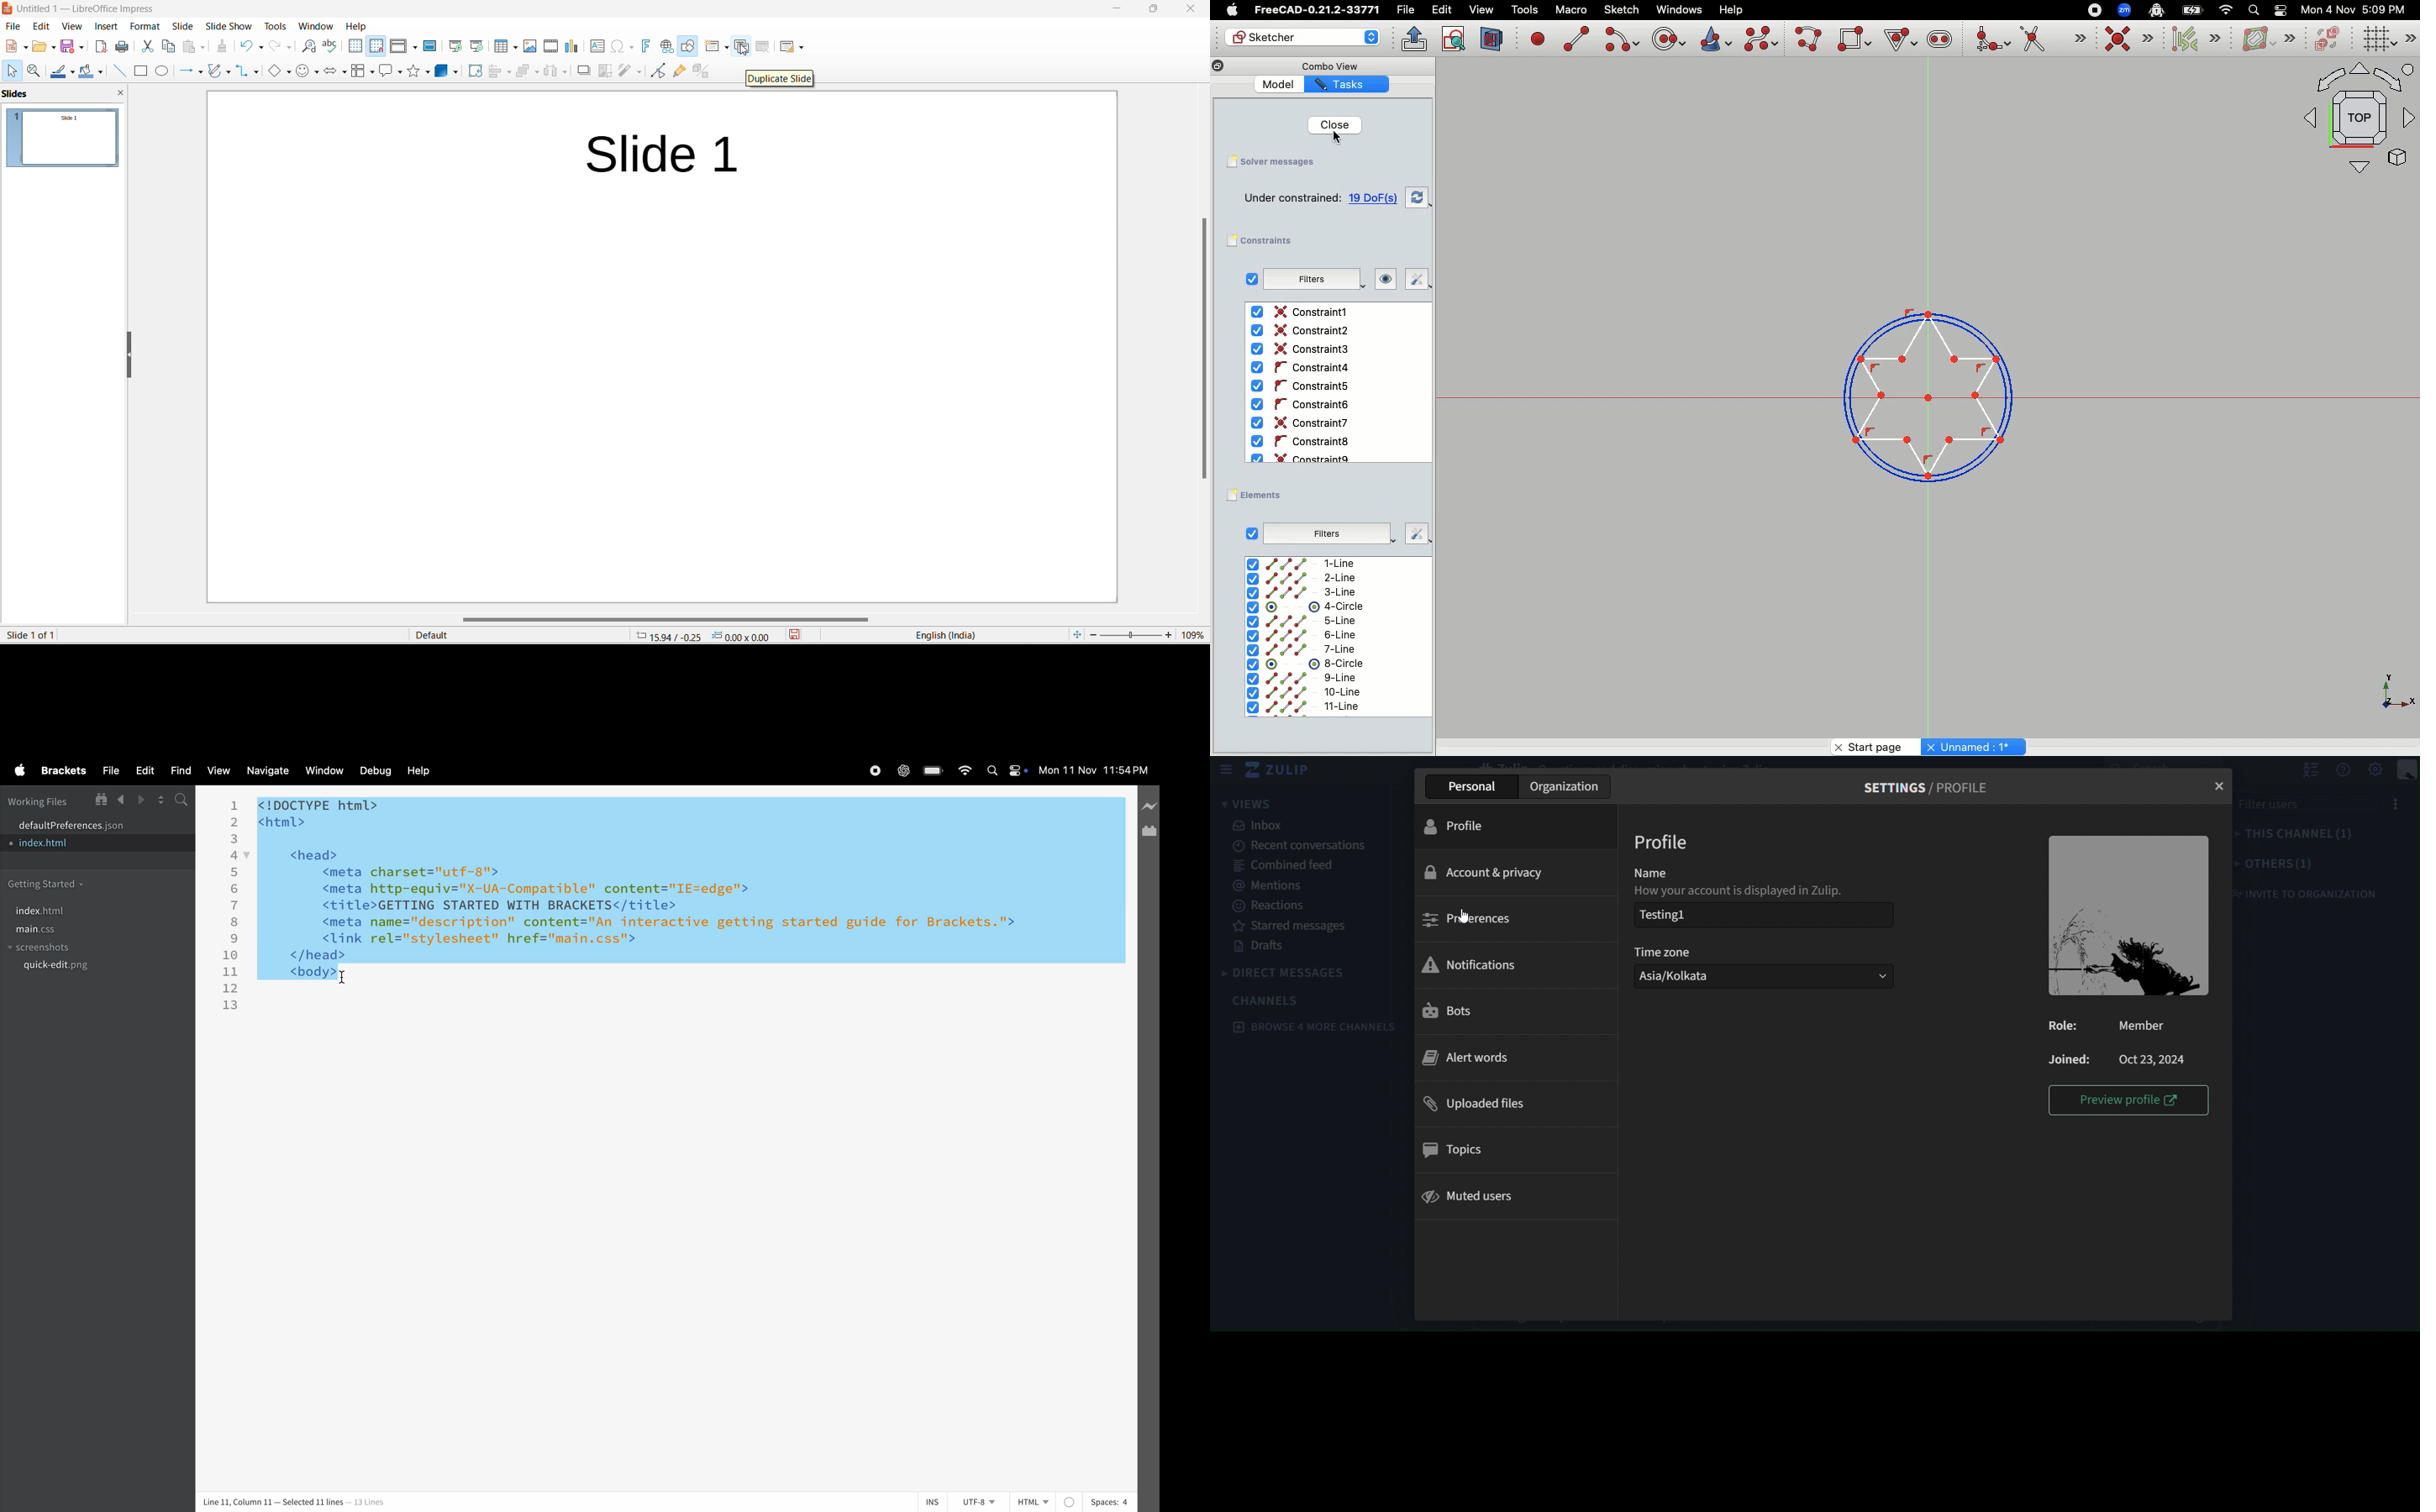 The image size is (2436, 1512). What do you see at coordinates (169, 47) in the screenshot?
I see `copy` at bounding box center [169, 47].